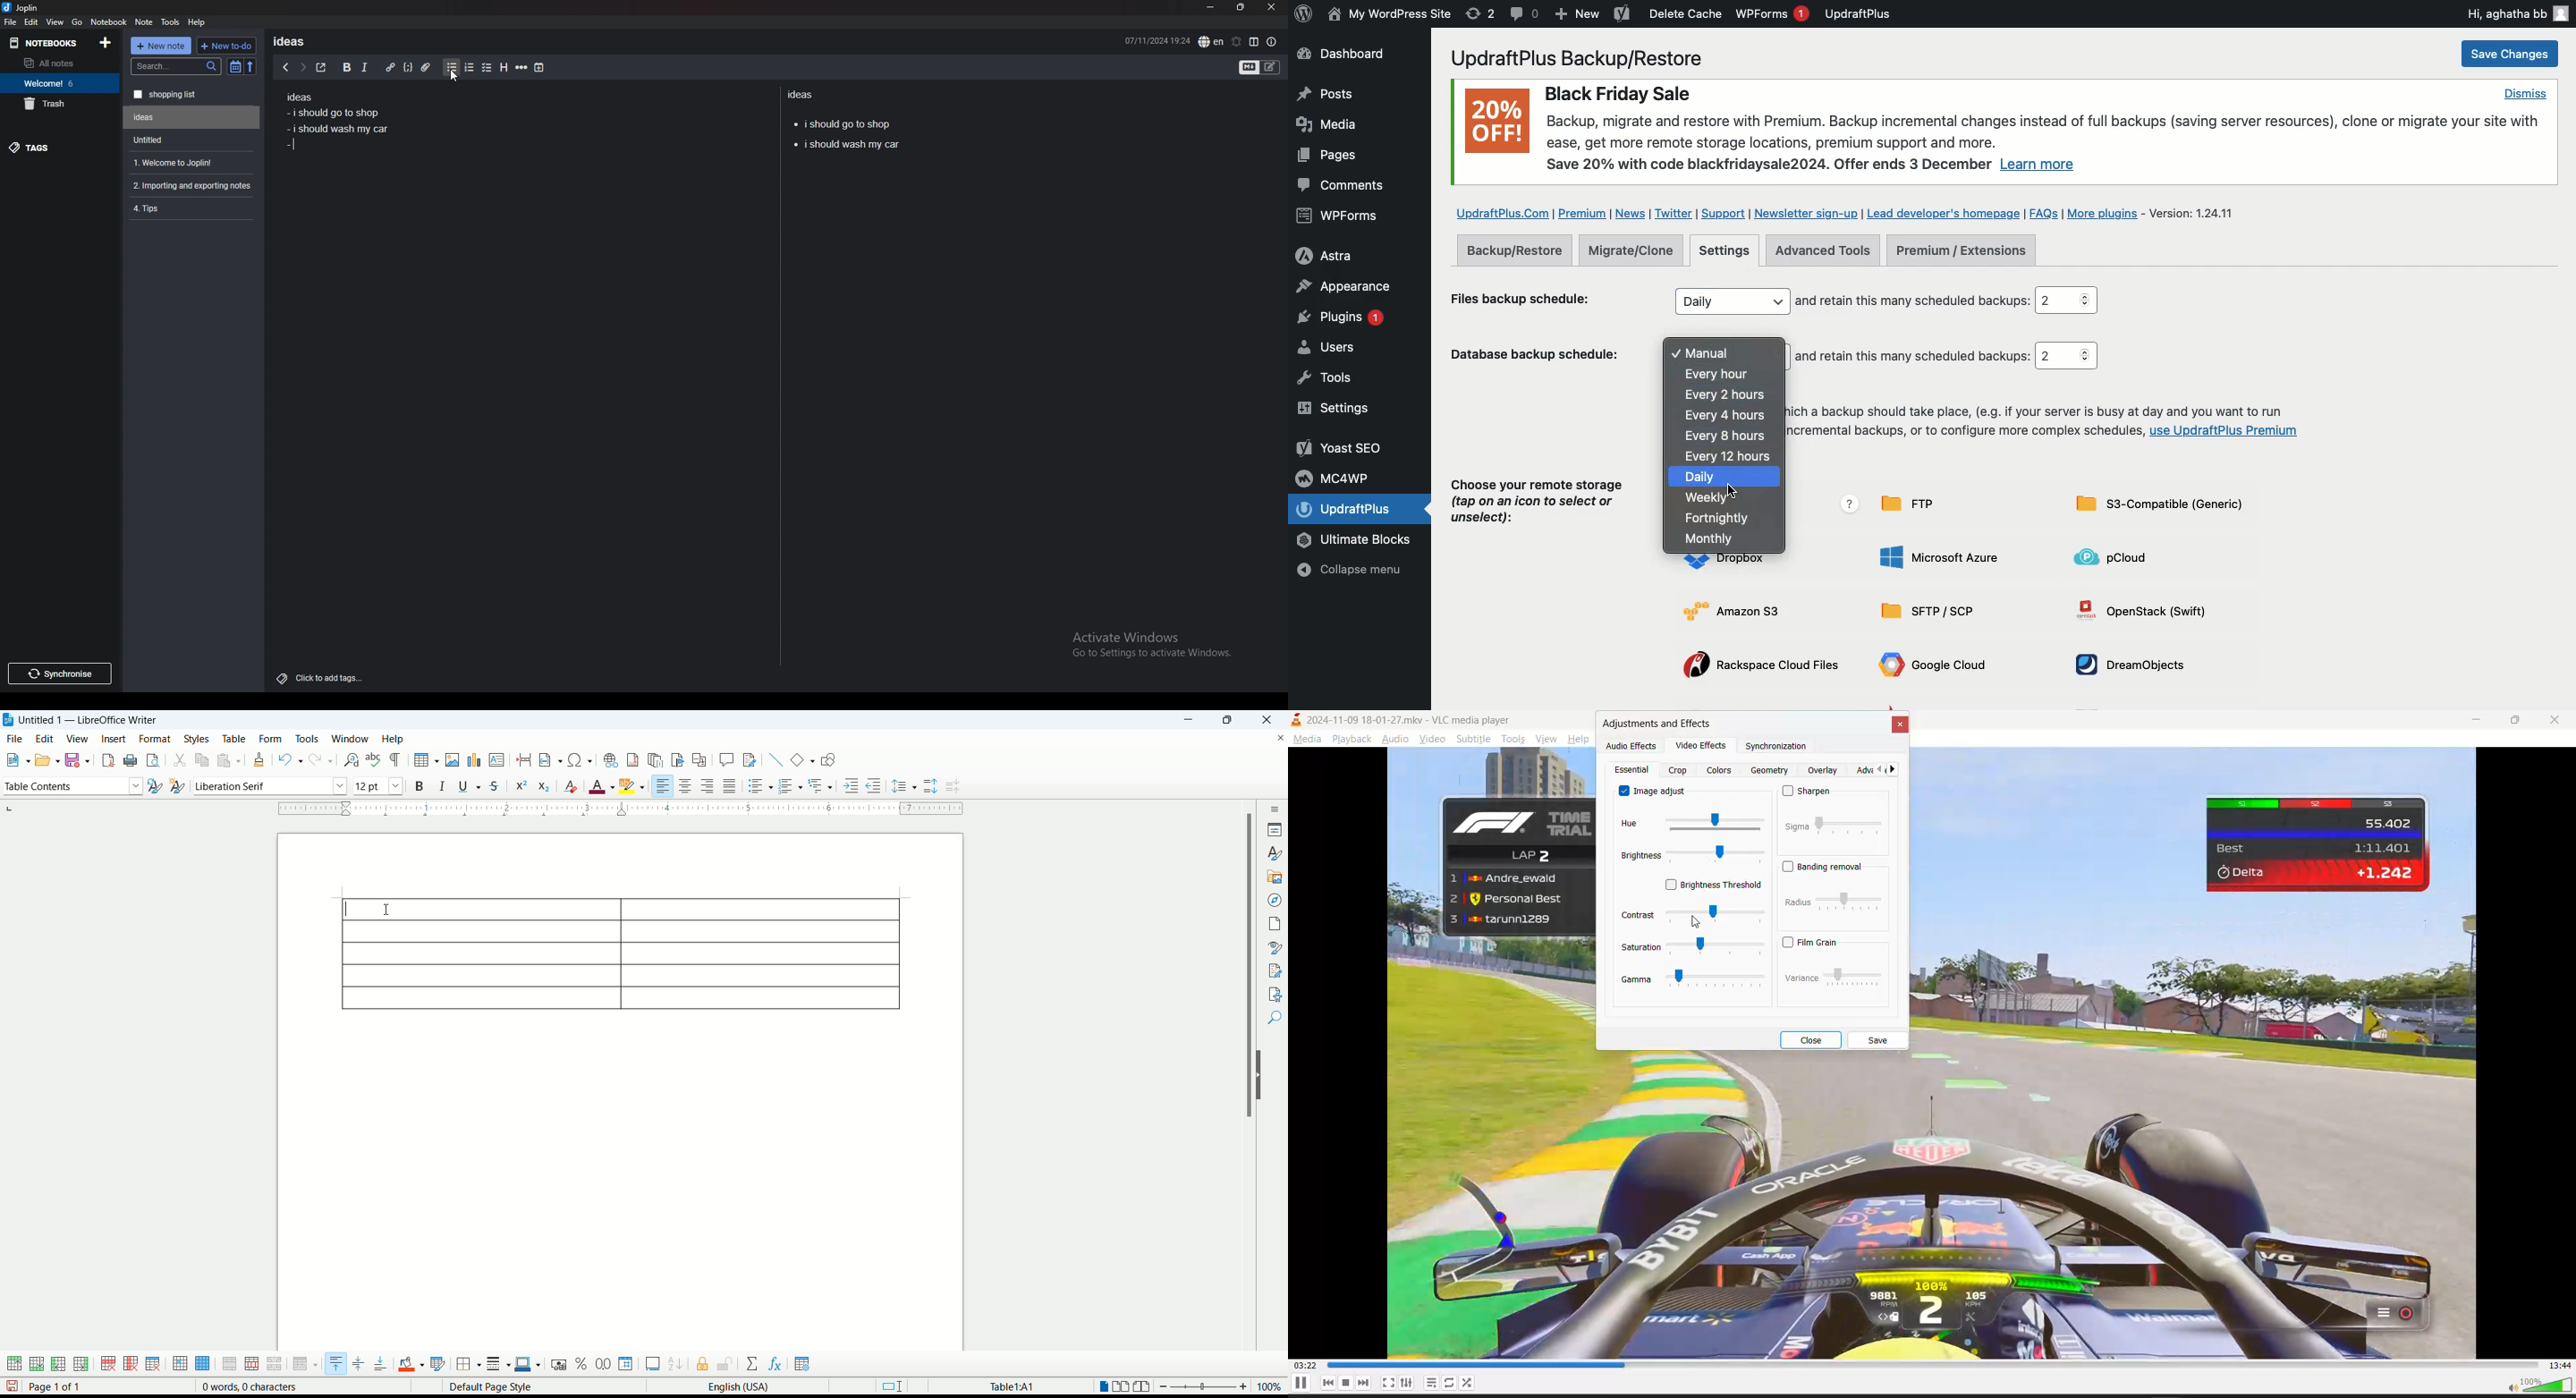 The height and width of the screenshot is (1400, 2576). What do you see at coordinates (1697, 924) in the screenshot?
I see `cursor` at bounding box center [1697, 924].